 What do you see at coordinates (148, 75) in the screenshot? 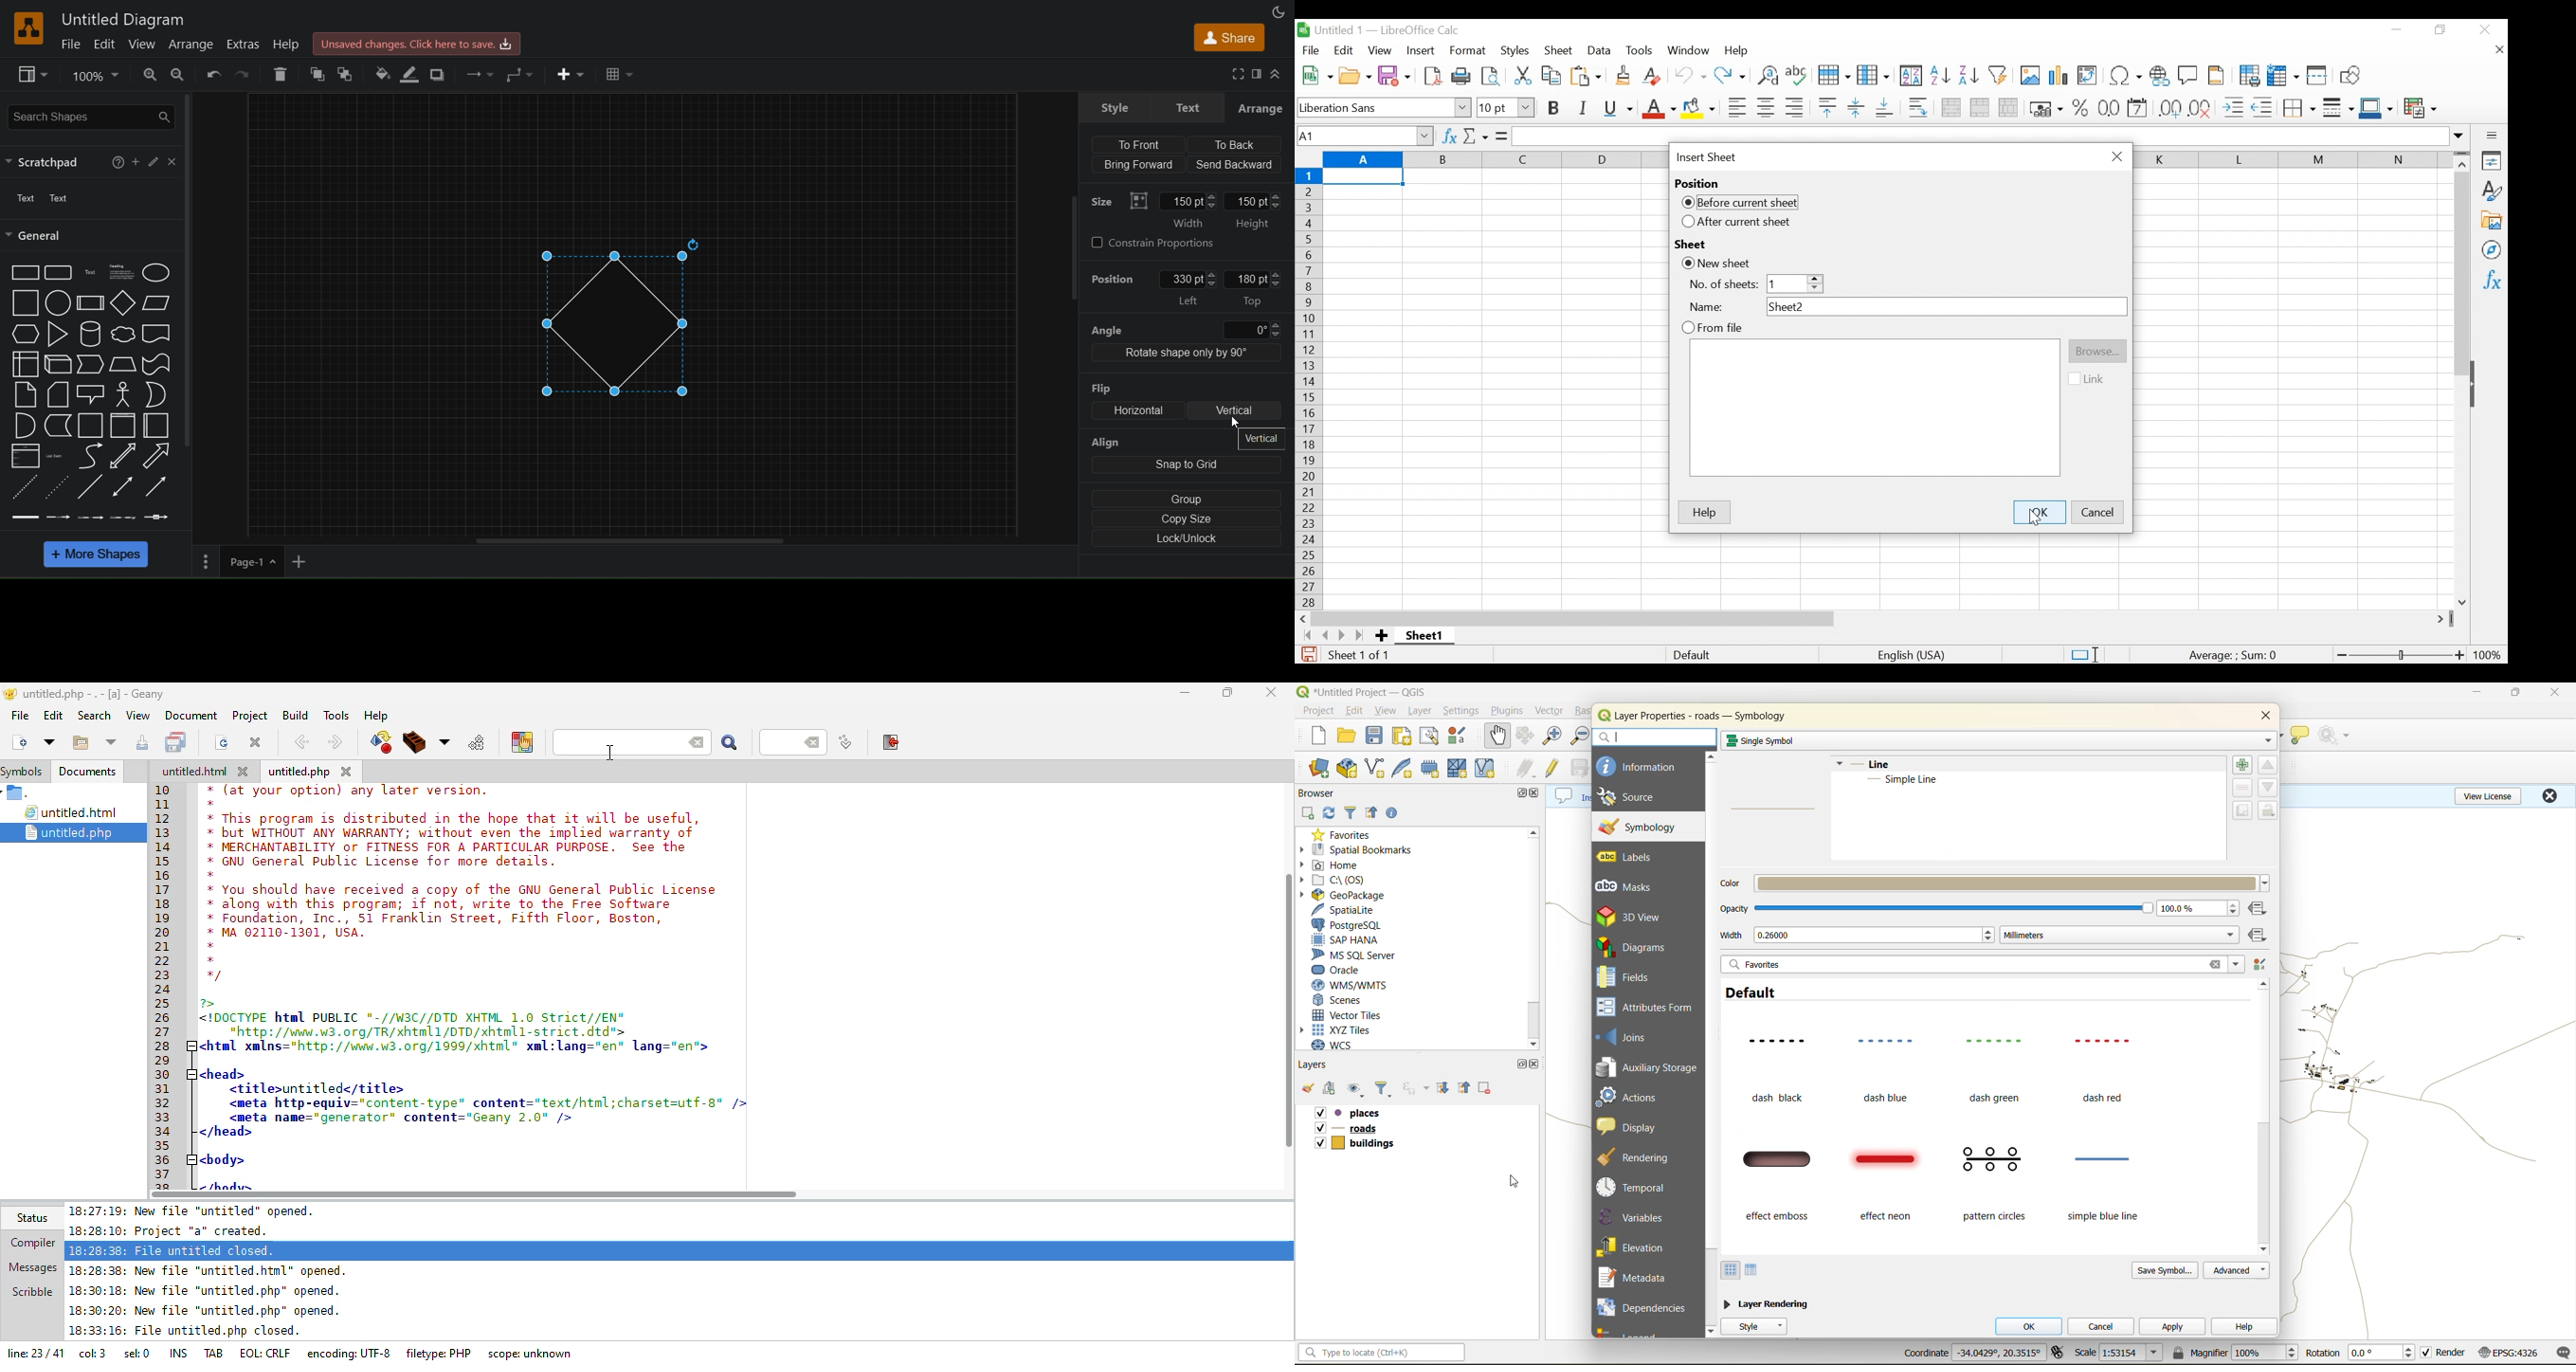
I see `zoom in` at bounding box center [148, 75].